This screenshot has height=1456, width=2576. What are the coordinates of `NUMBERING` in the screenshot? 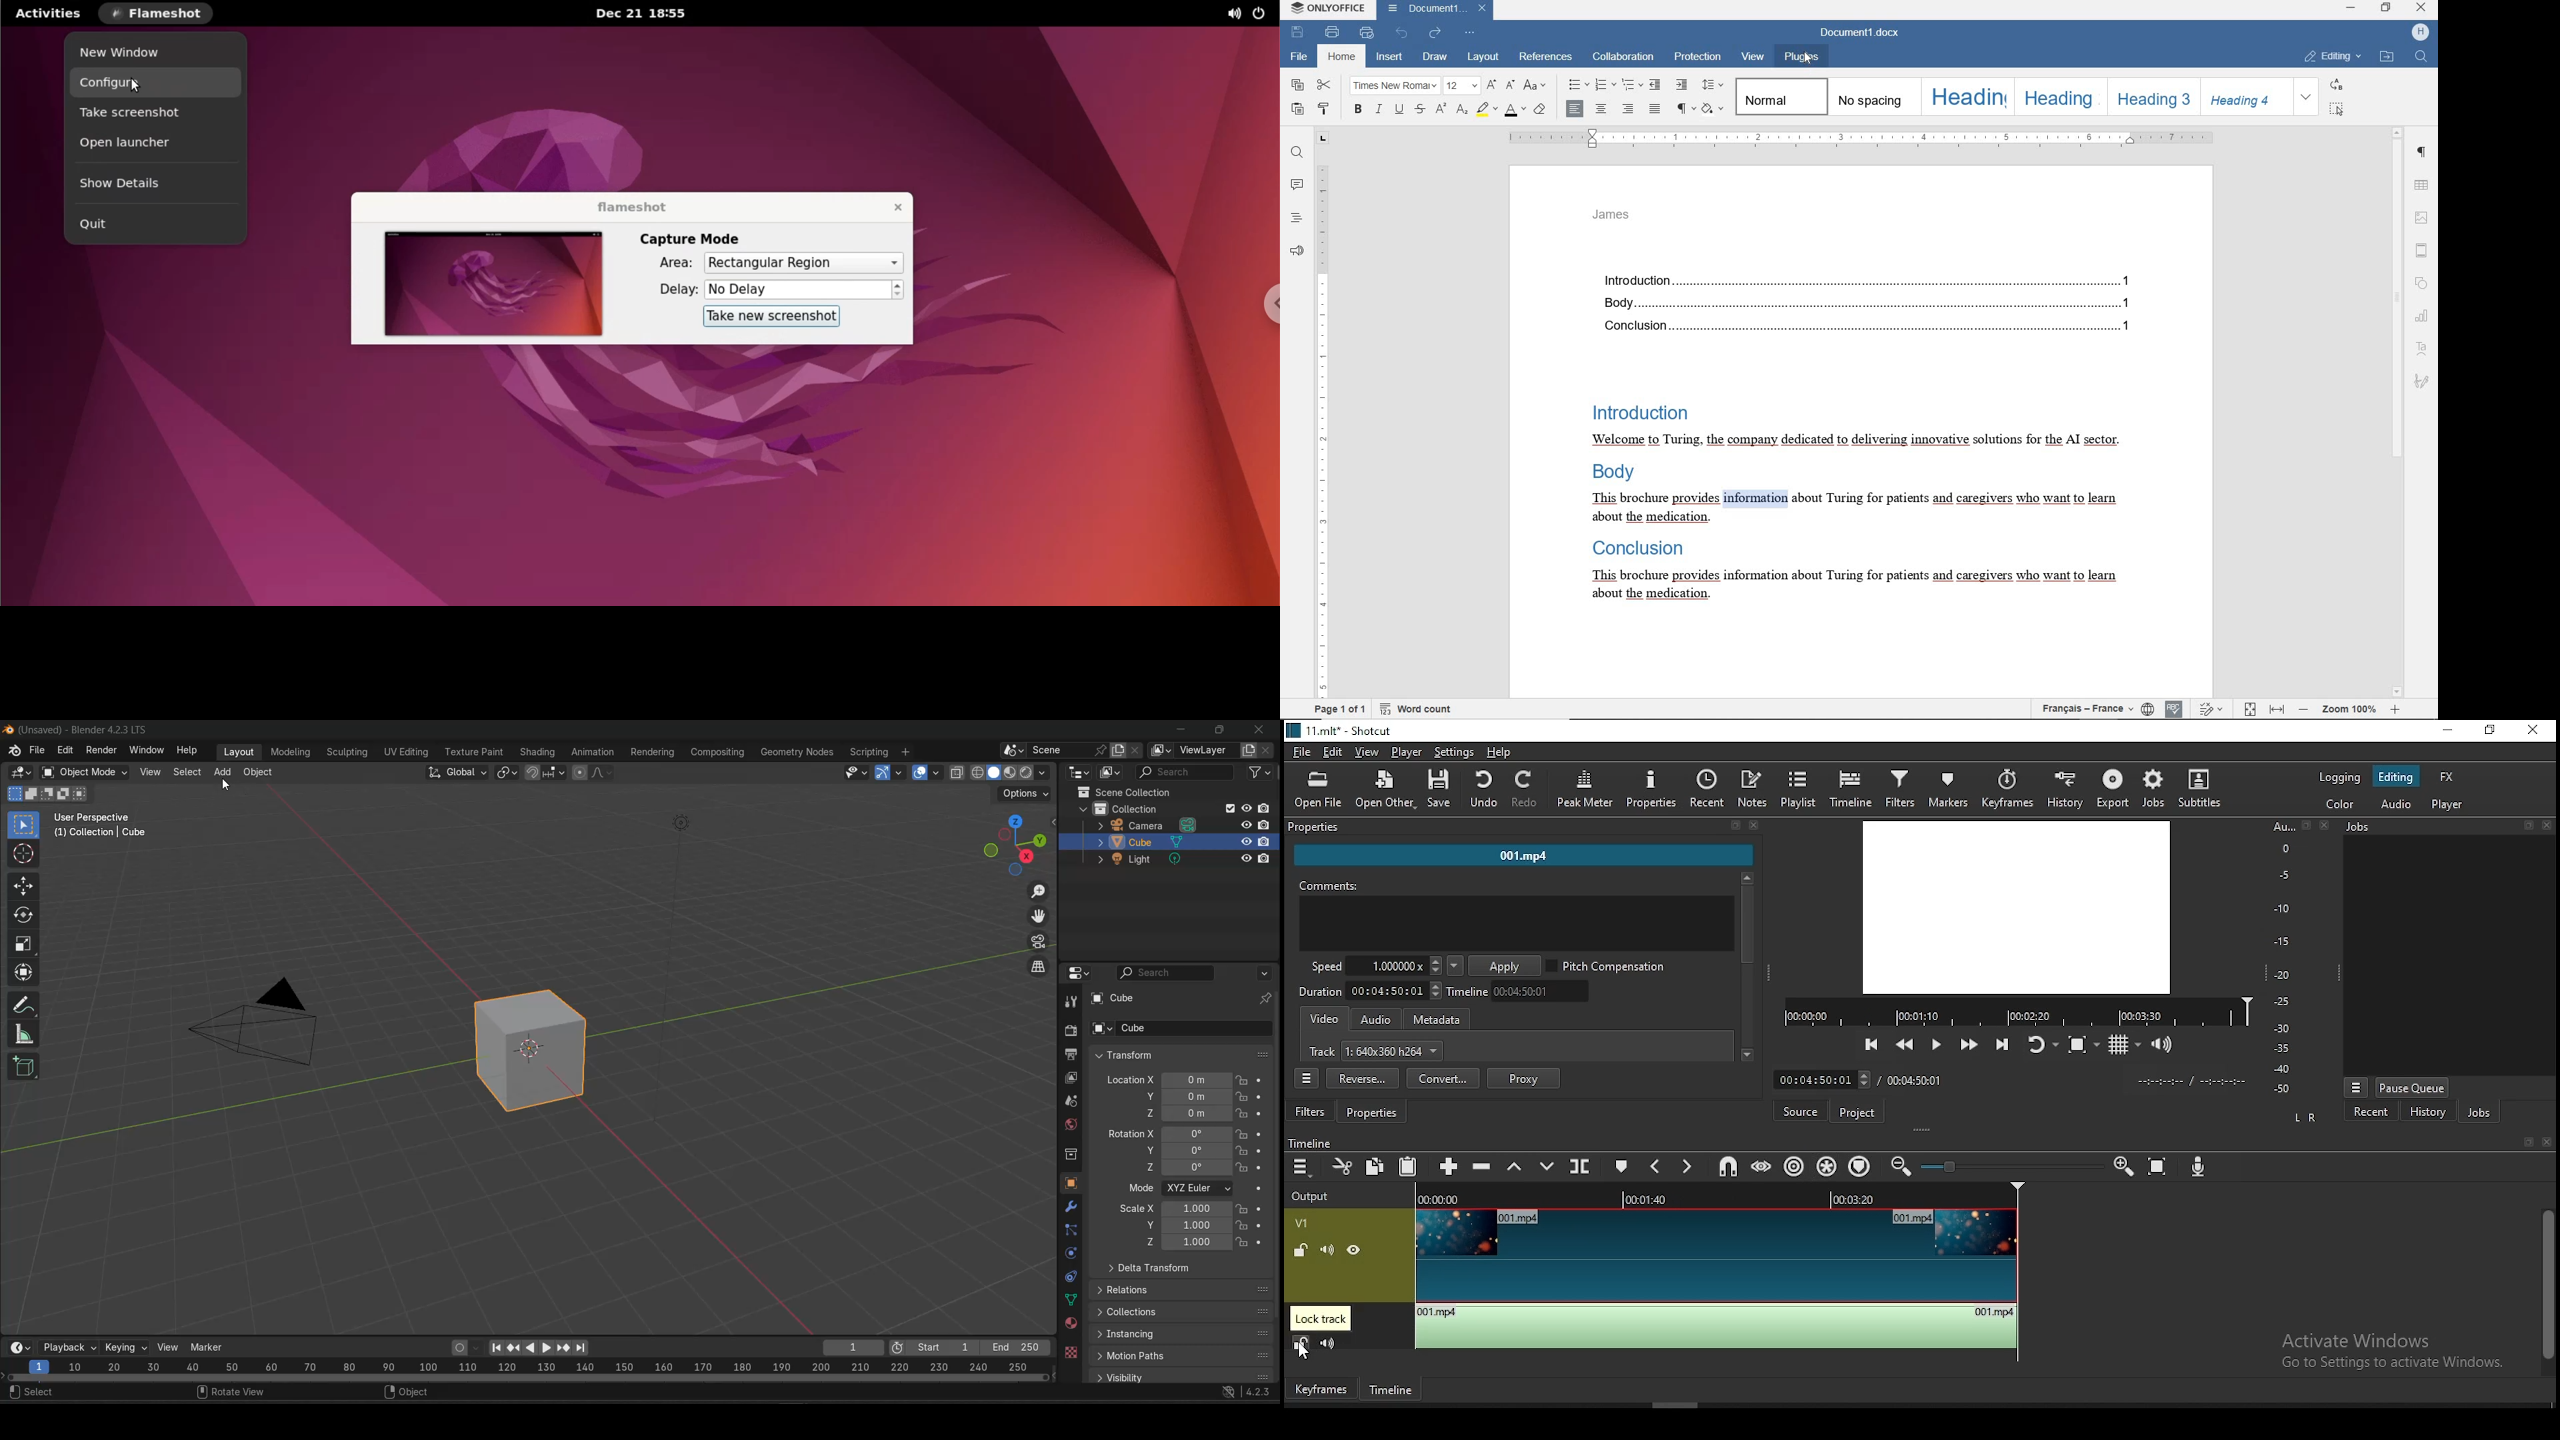 It's located at (1604, 86).